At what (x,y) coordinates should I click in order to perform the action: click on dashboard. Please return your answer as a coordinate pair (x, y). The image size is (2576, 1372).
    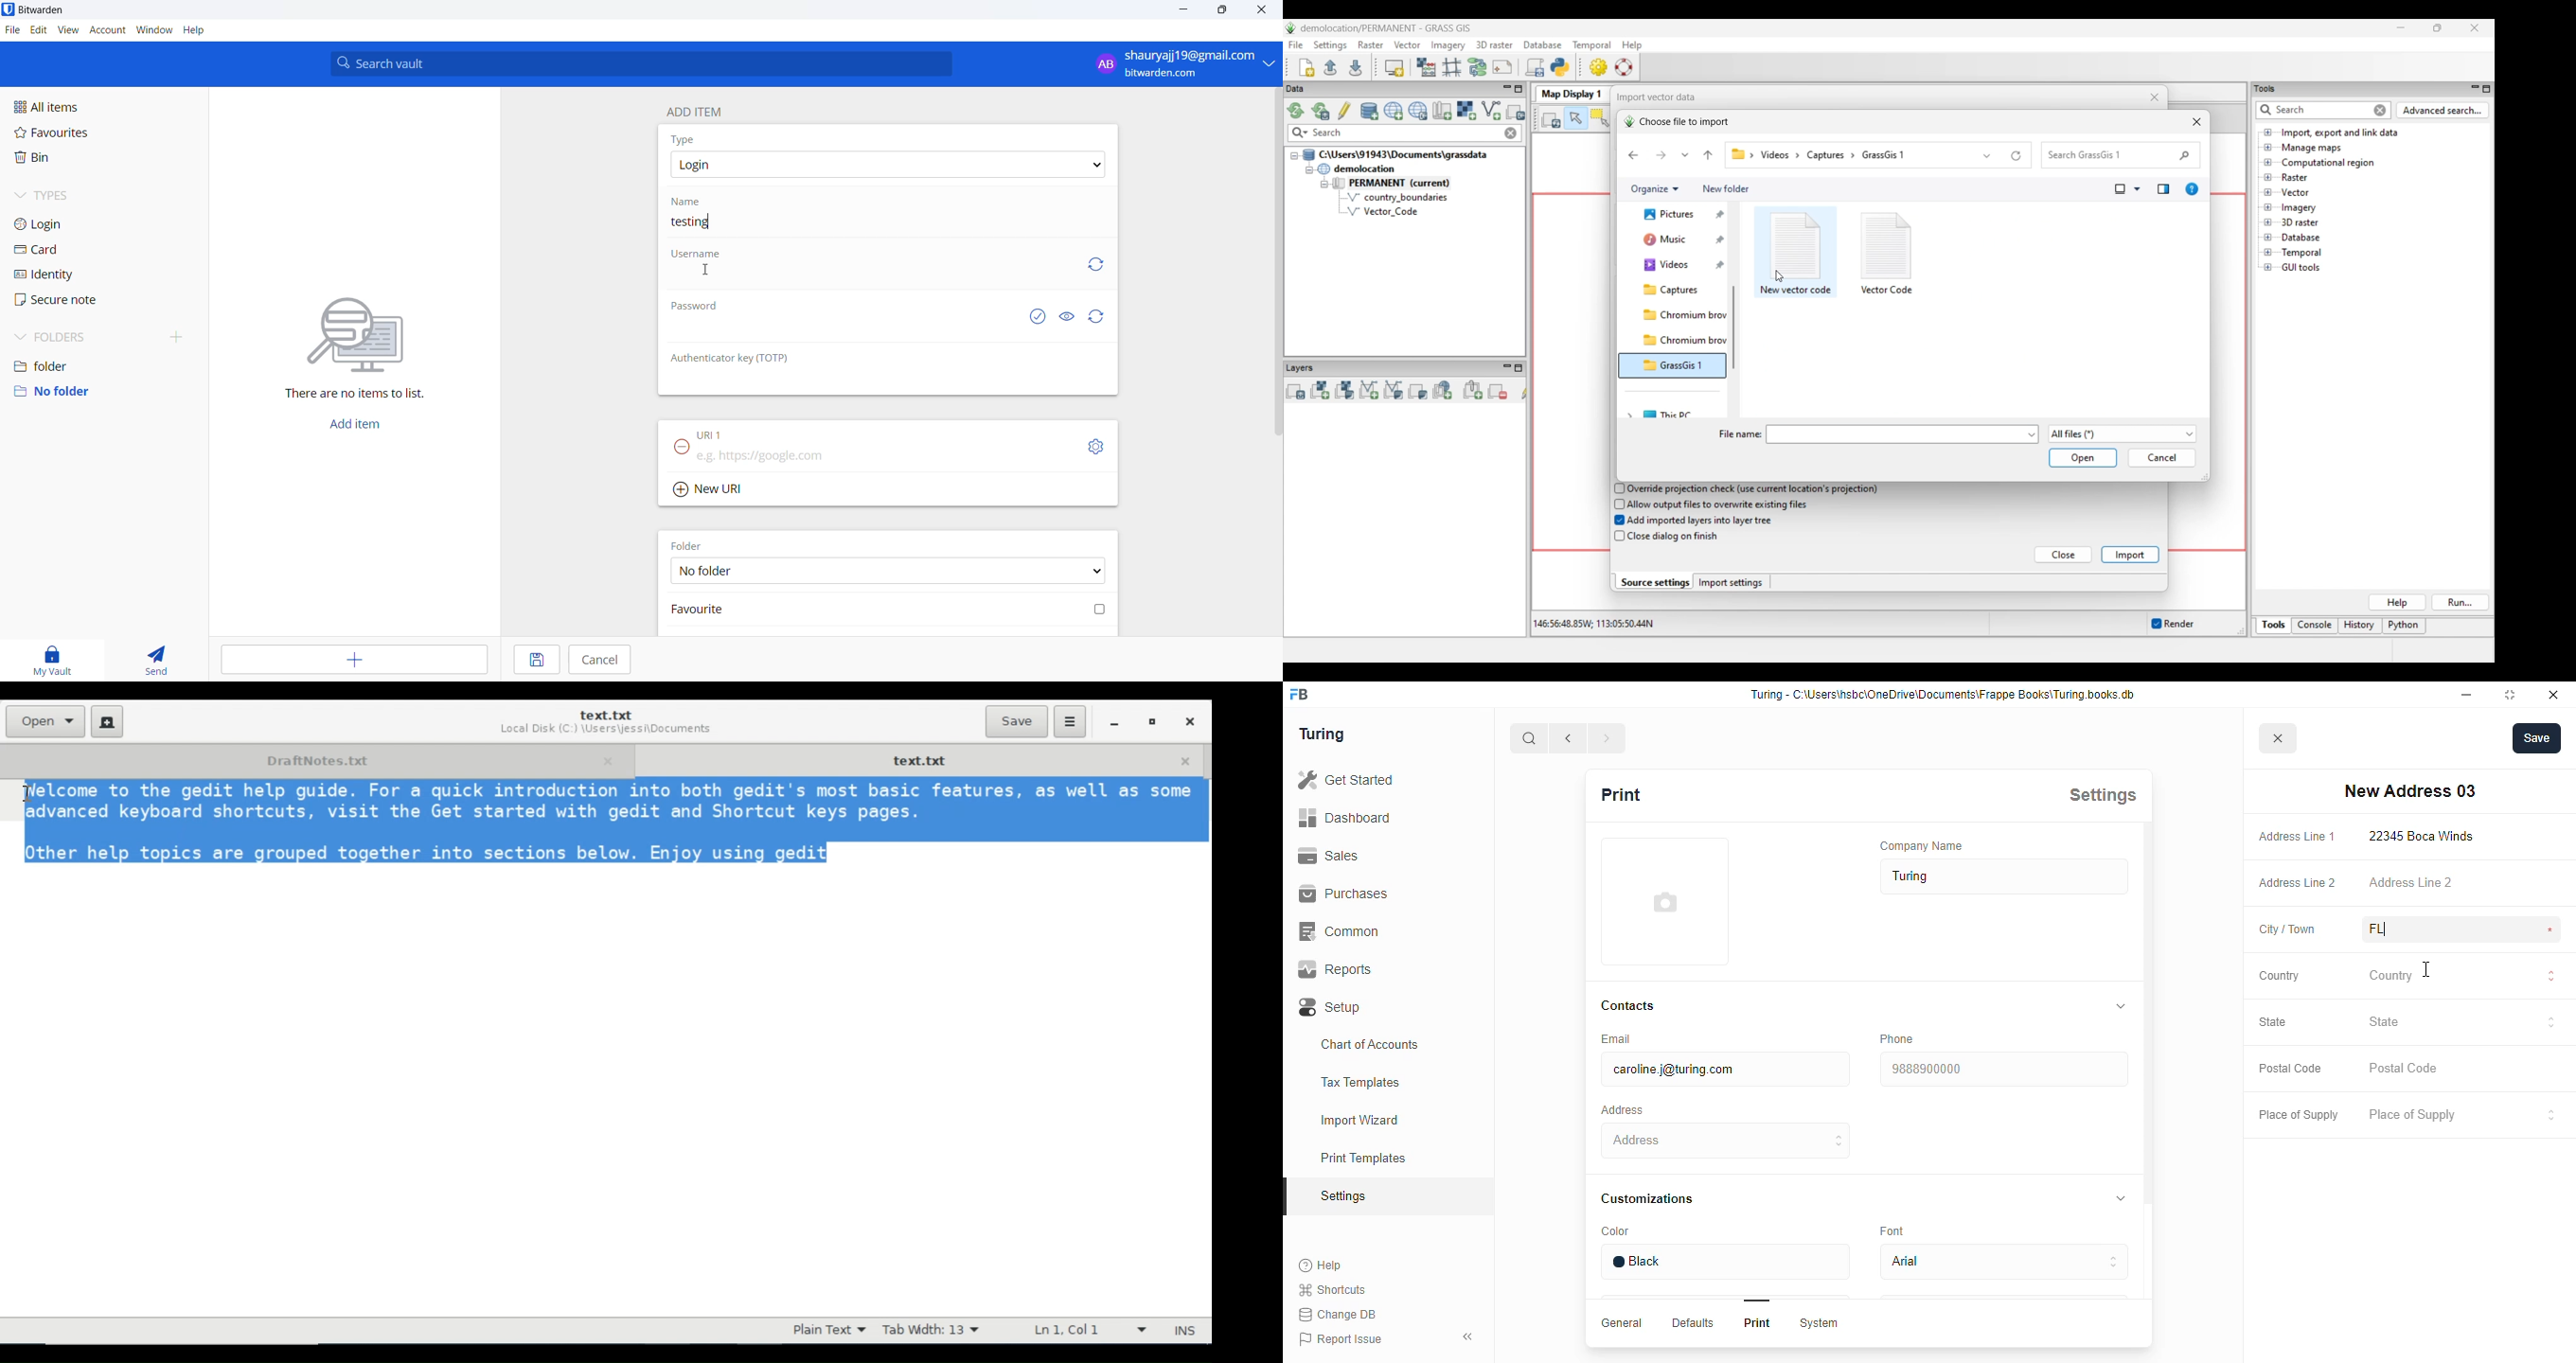
    Looking at the image, I should click on (1344, 817).